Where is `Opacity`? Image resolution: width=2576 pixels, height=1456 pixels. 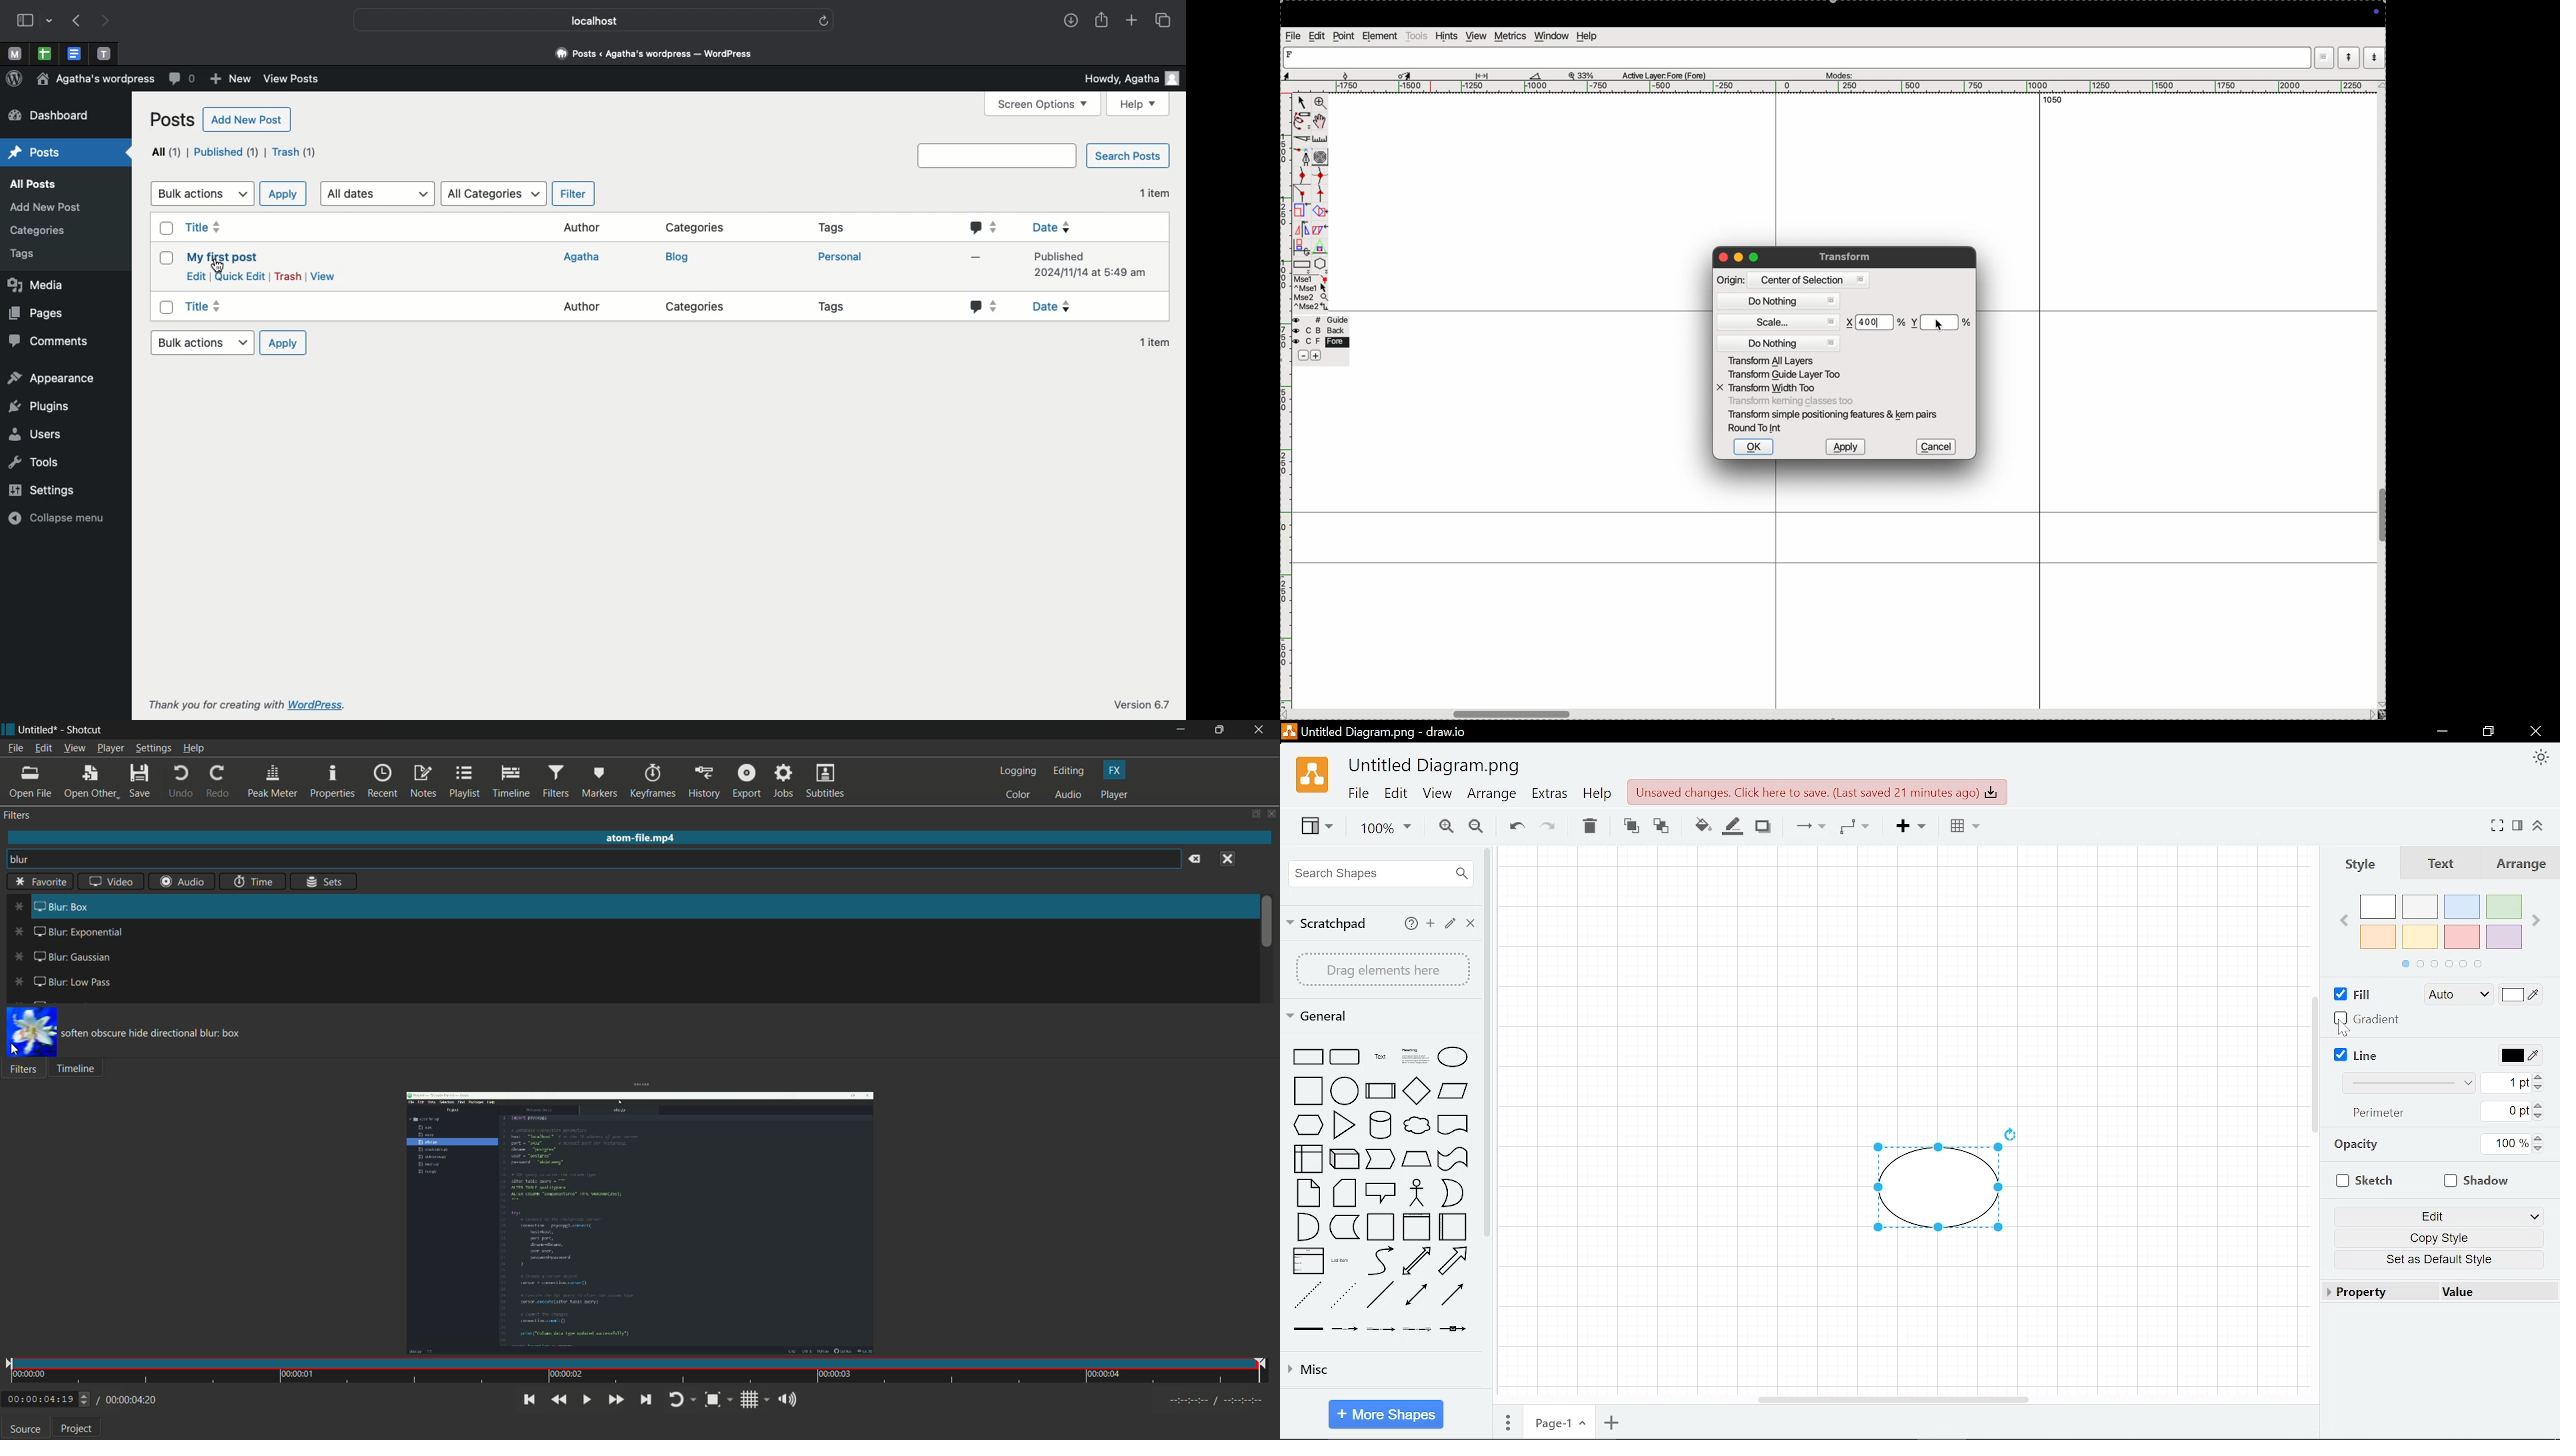 Opacity is located at coordinates (2356, 1146).